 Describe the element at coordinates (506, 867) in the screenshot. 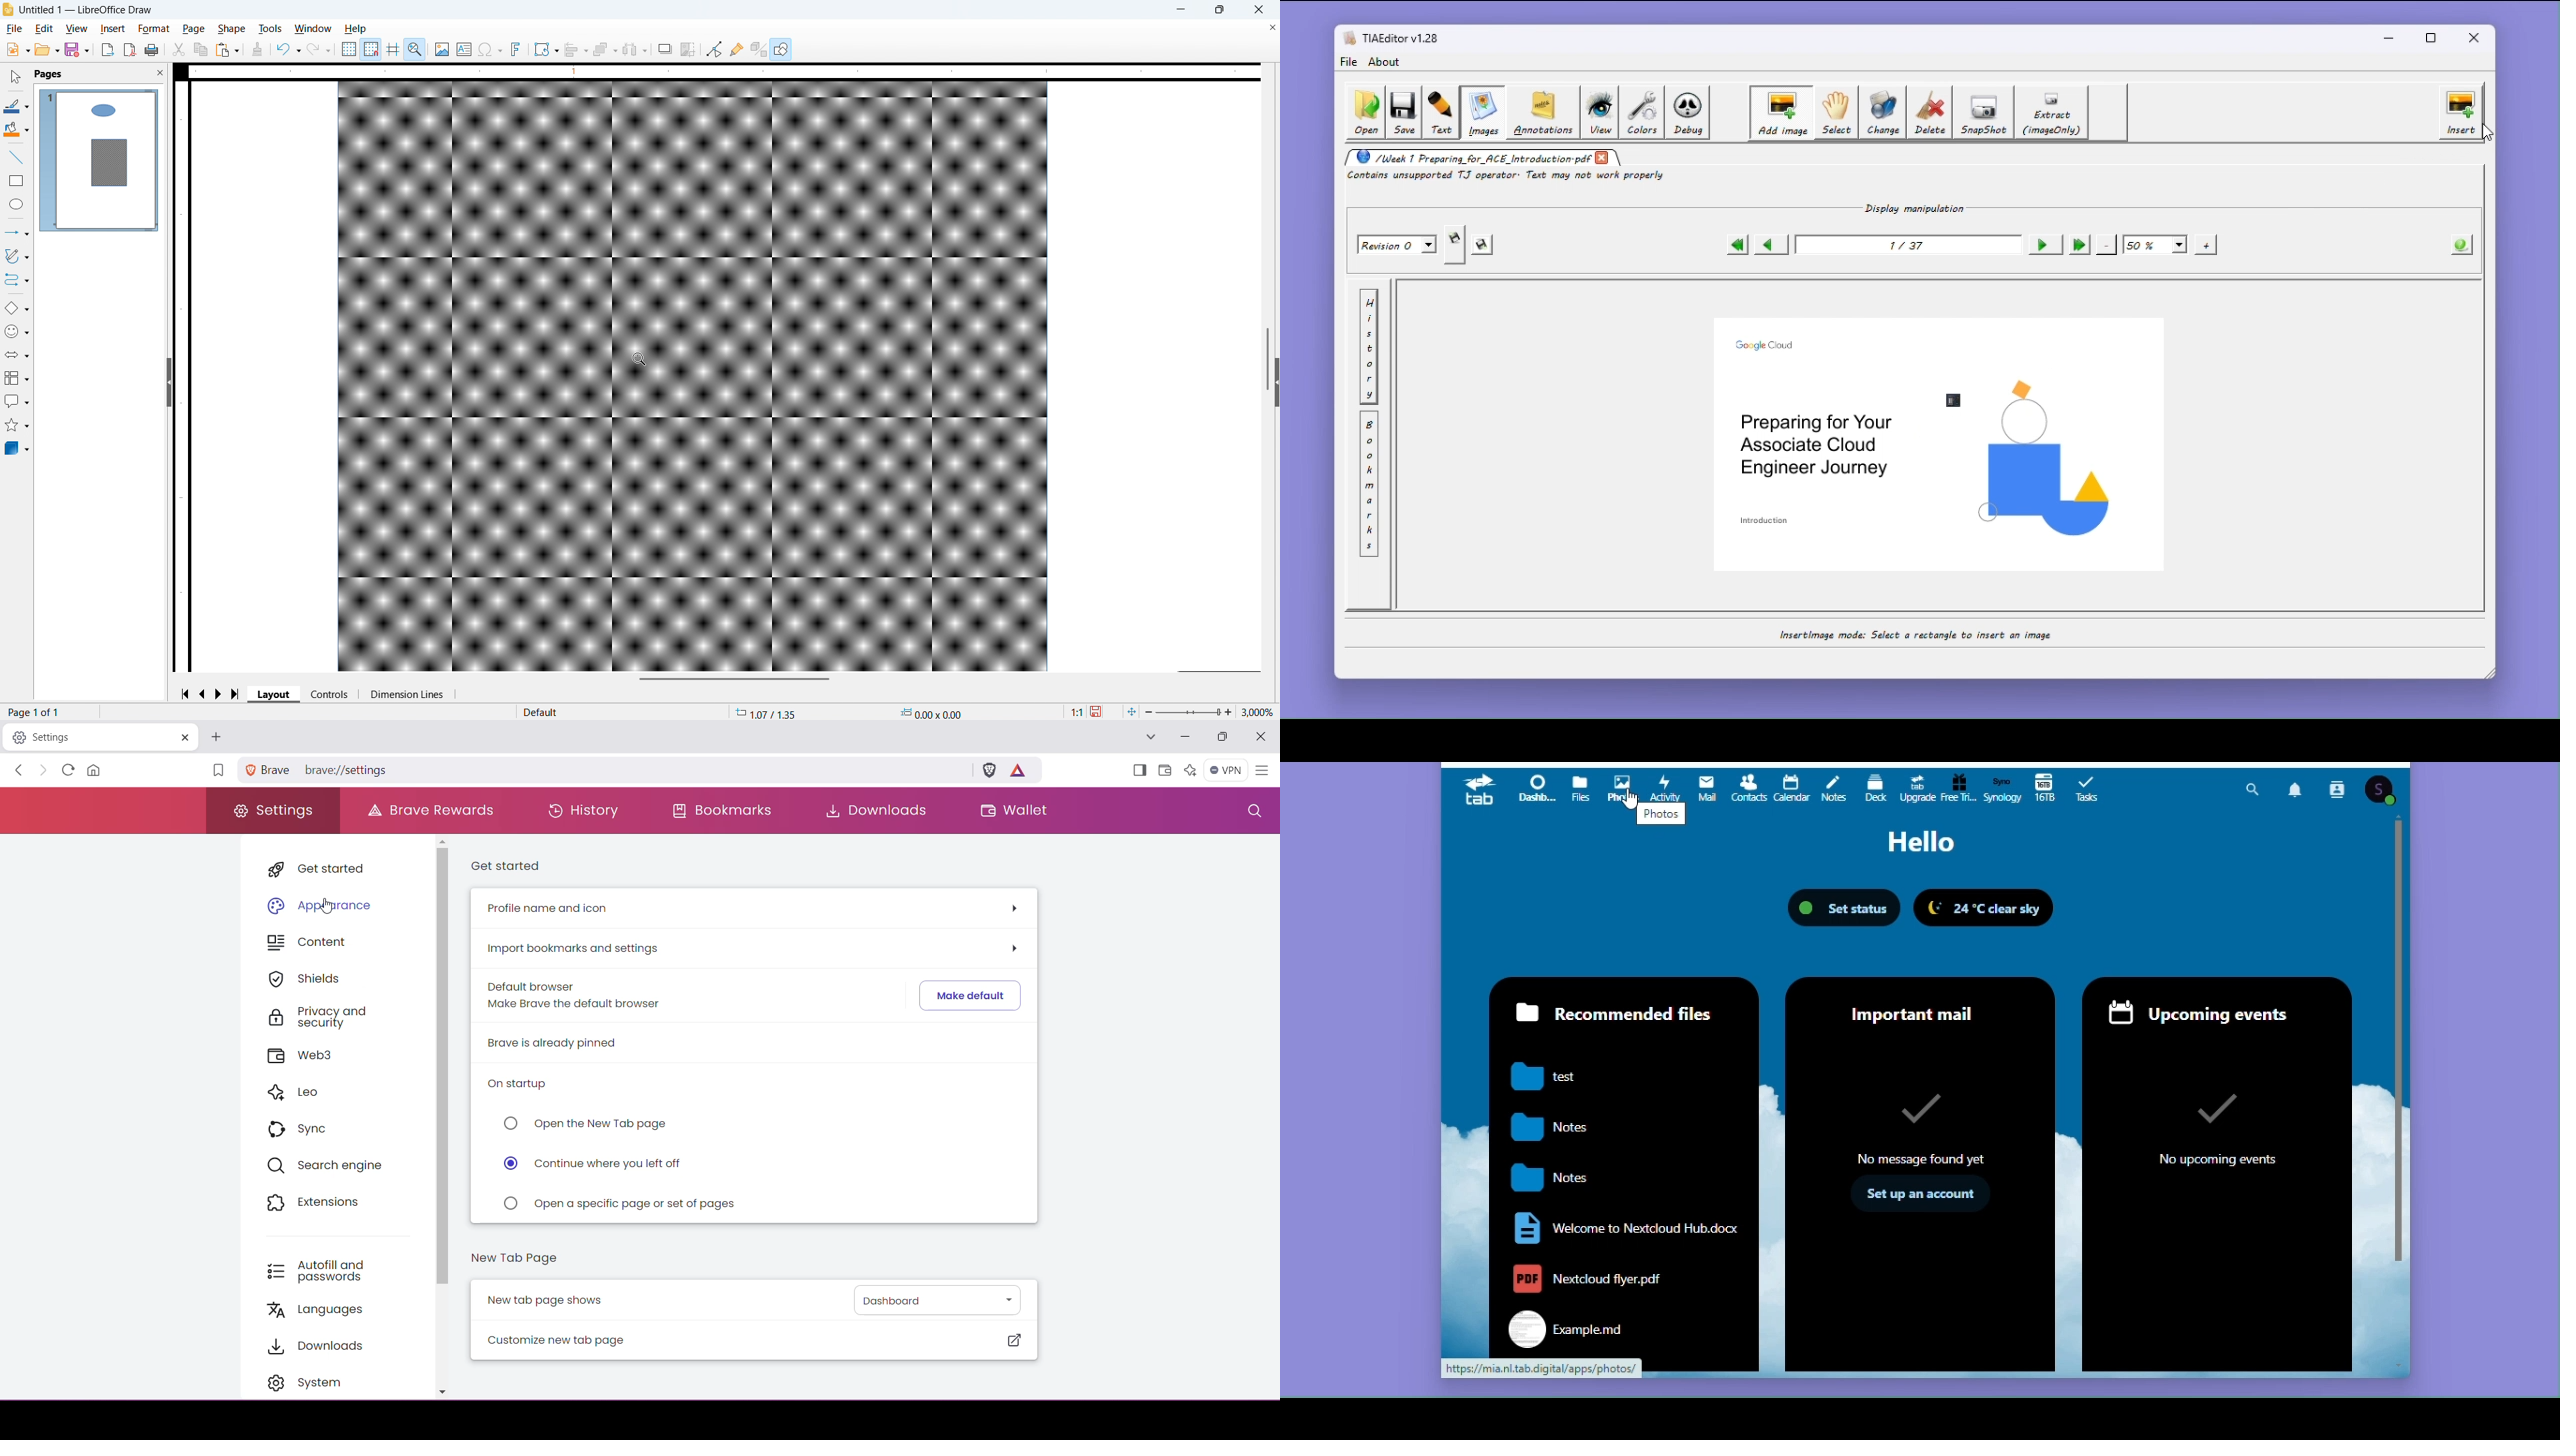

I see `Get started` at that location.